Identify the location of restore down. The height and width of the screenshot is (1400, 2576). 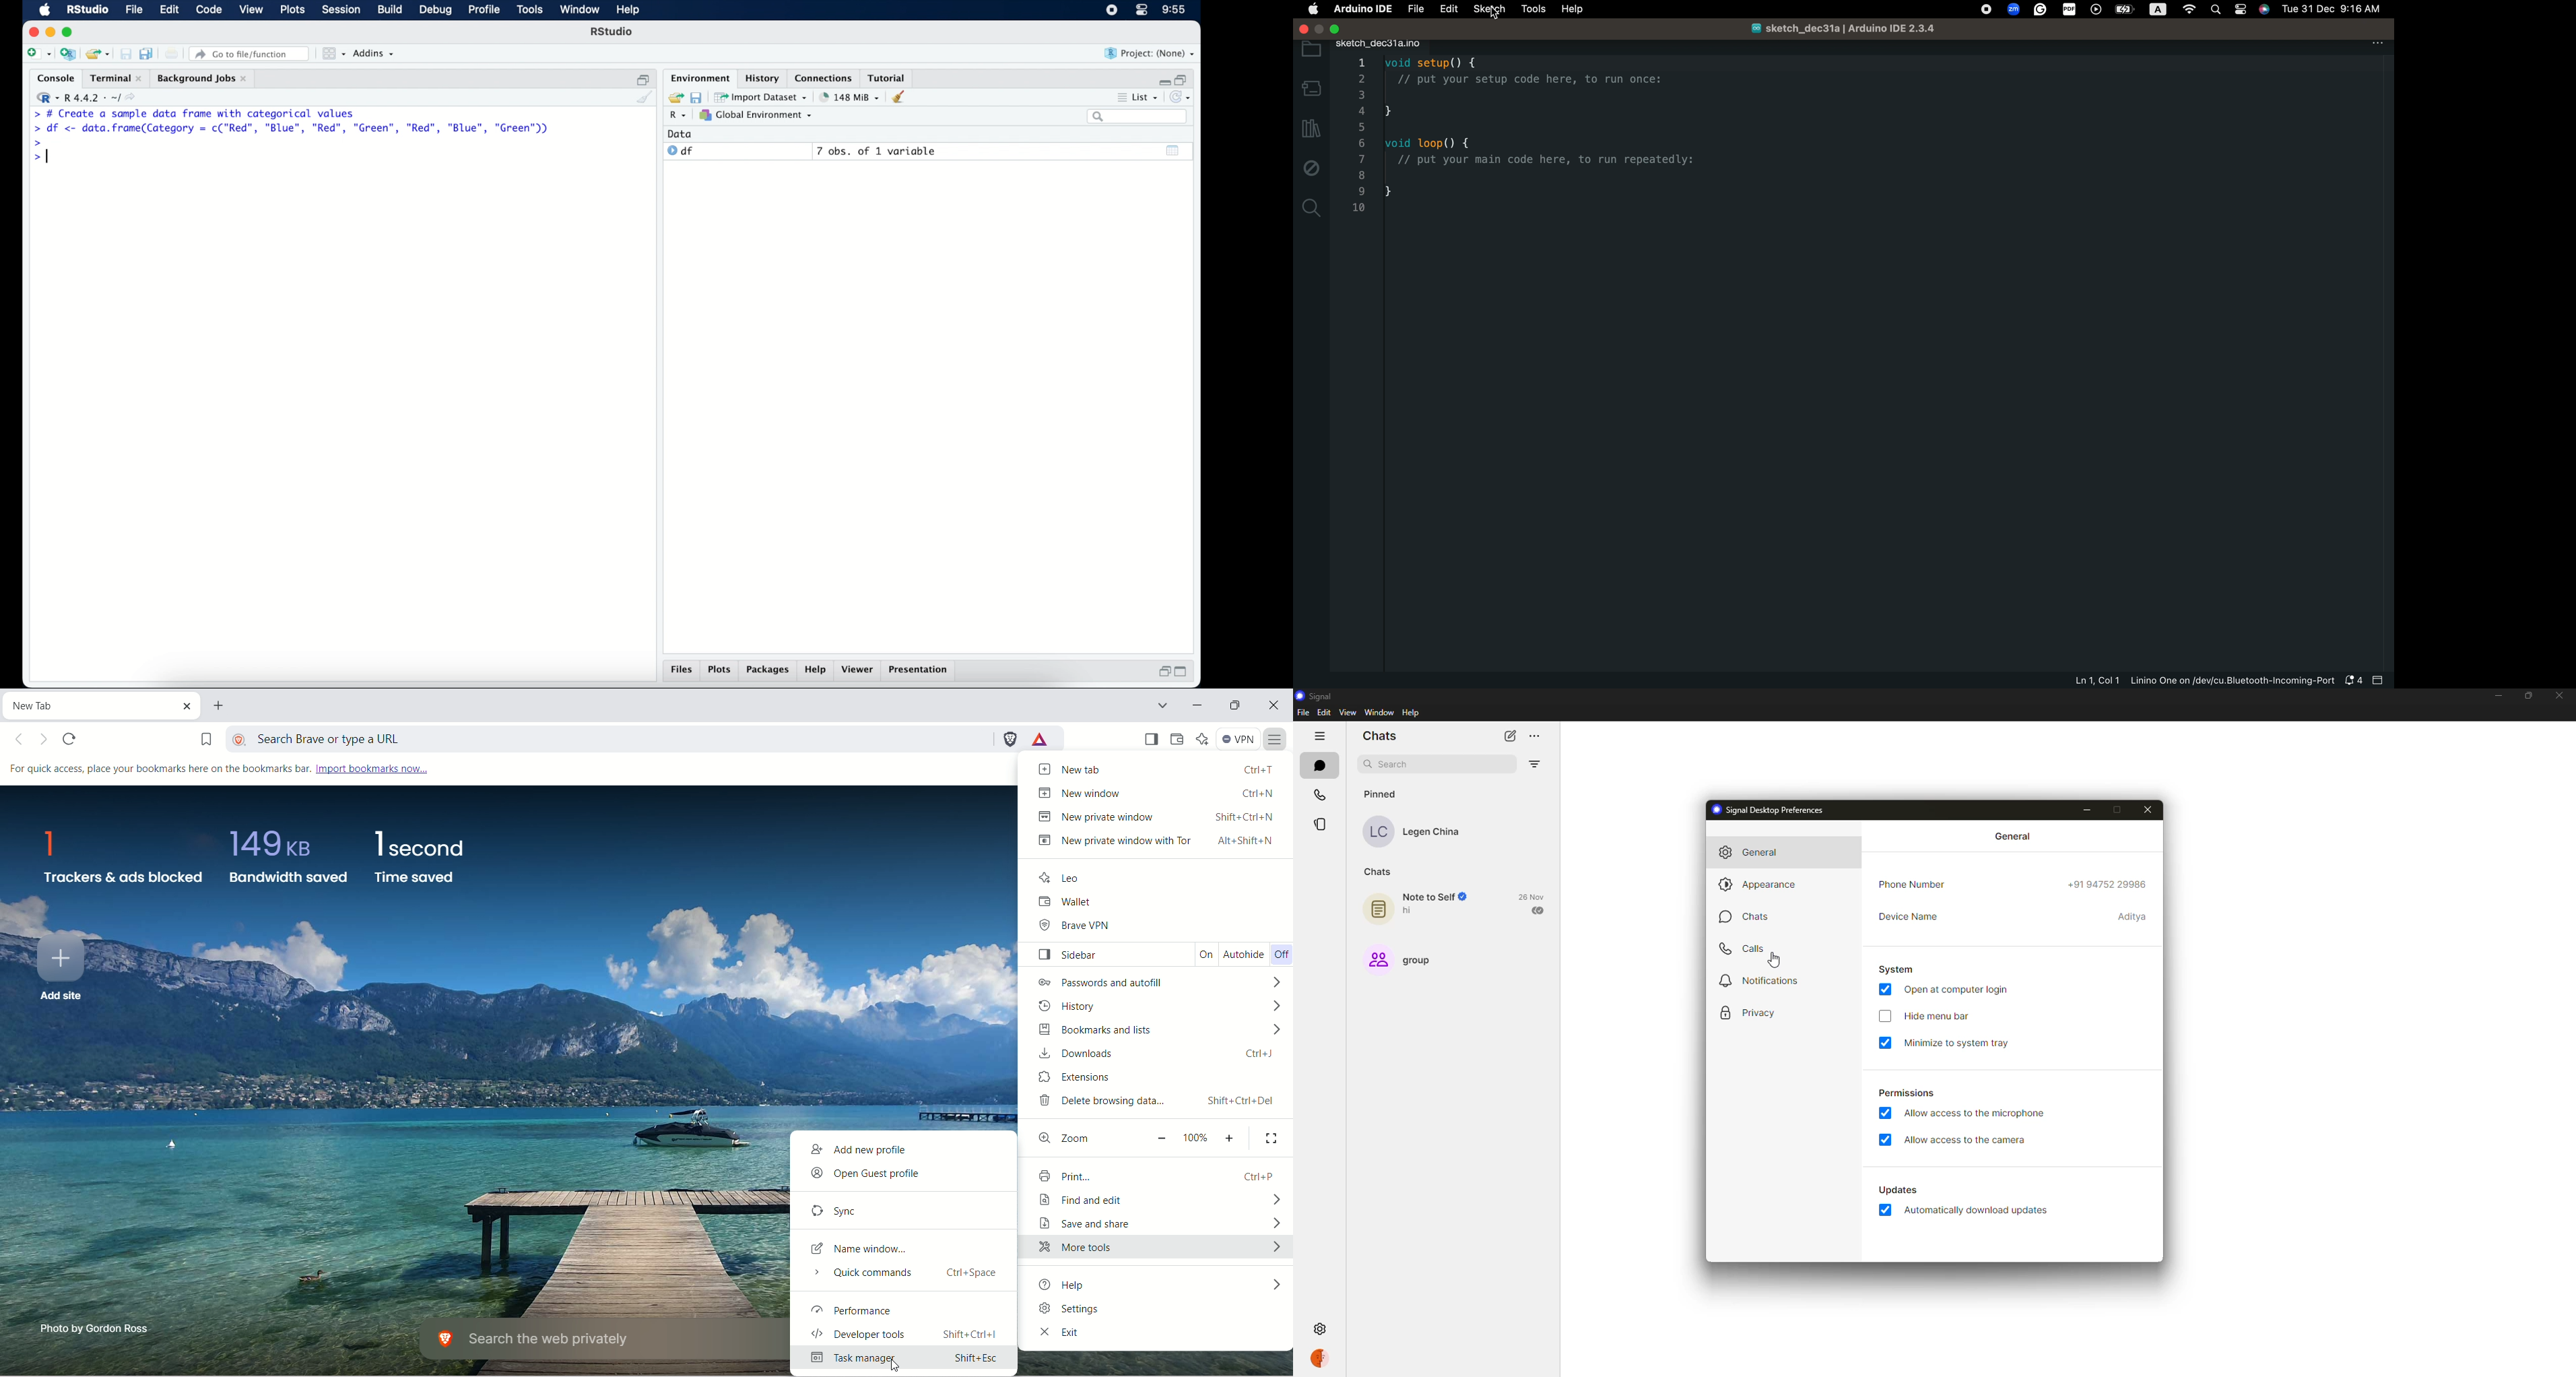
(642, 77).